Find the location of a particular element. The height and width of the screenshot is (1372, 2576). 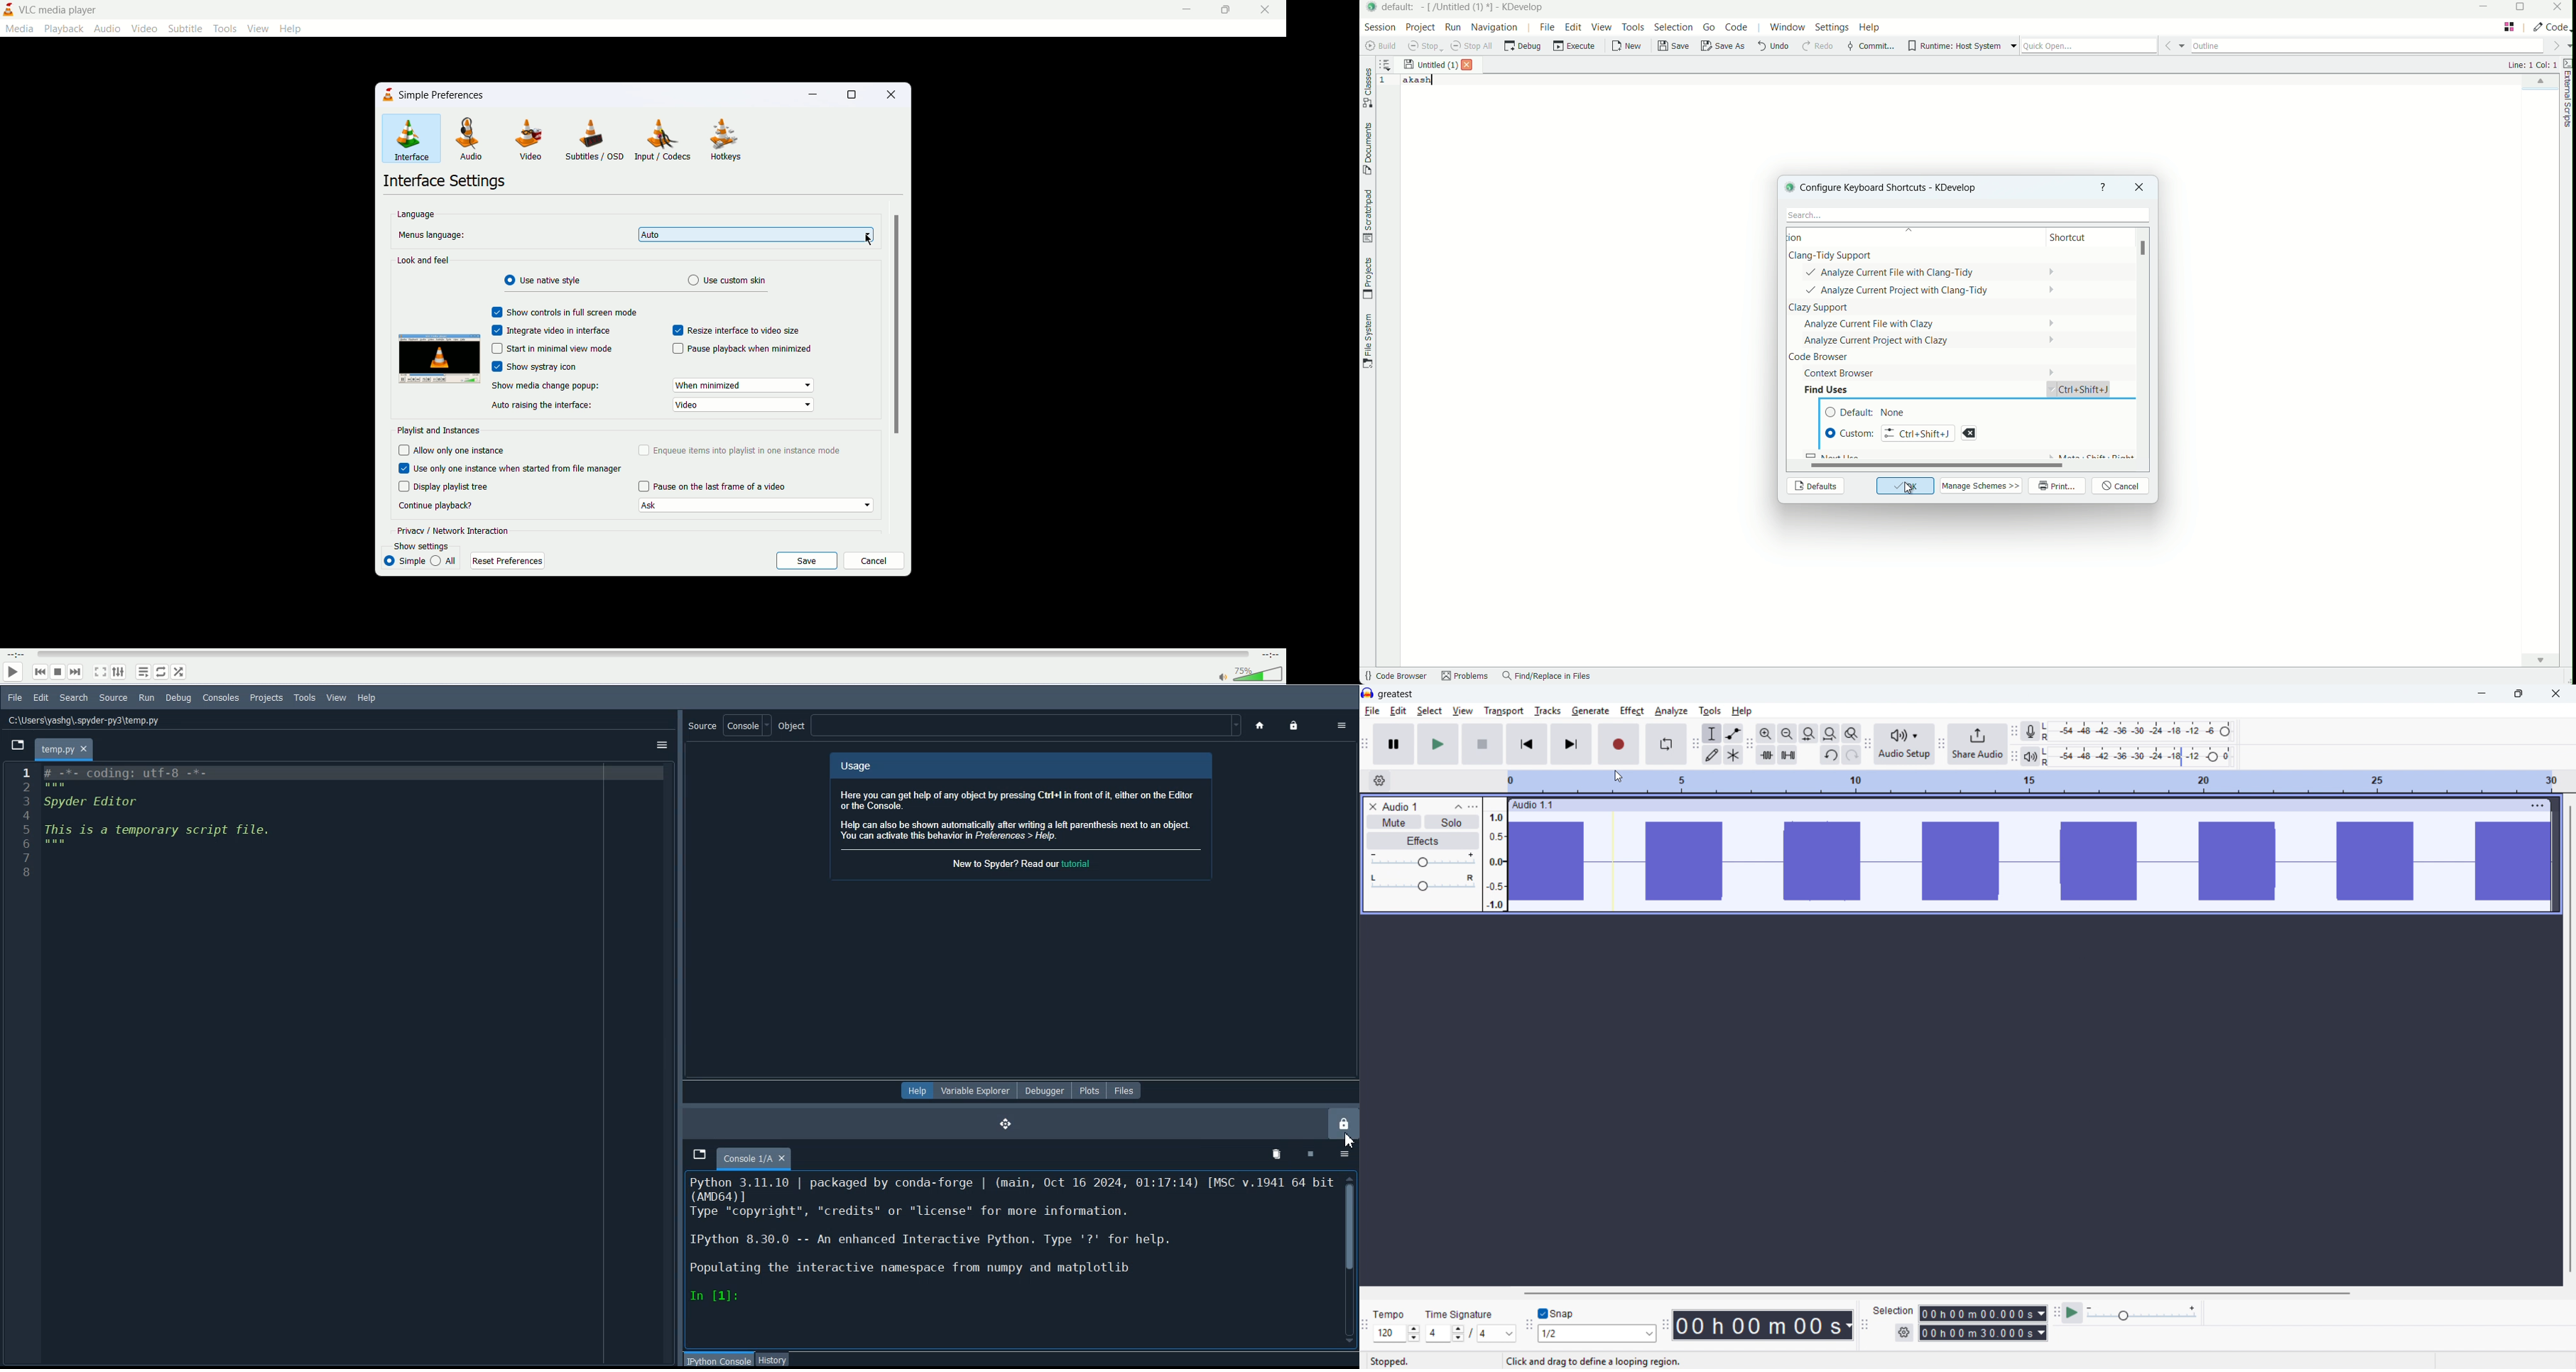

Plots is located at coordinates (1088, 1090).